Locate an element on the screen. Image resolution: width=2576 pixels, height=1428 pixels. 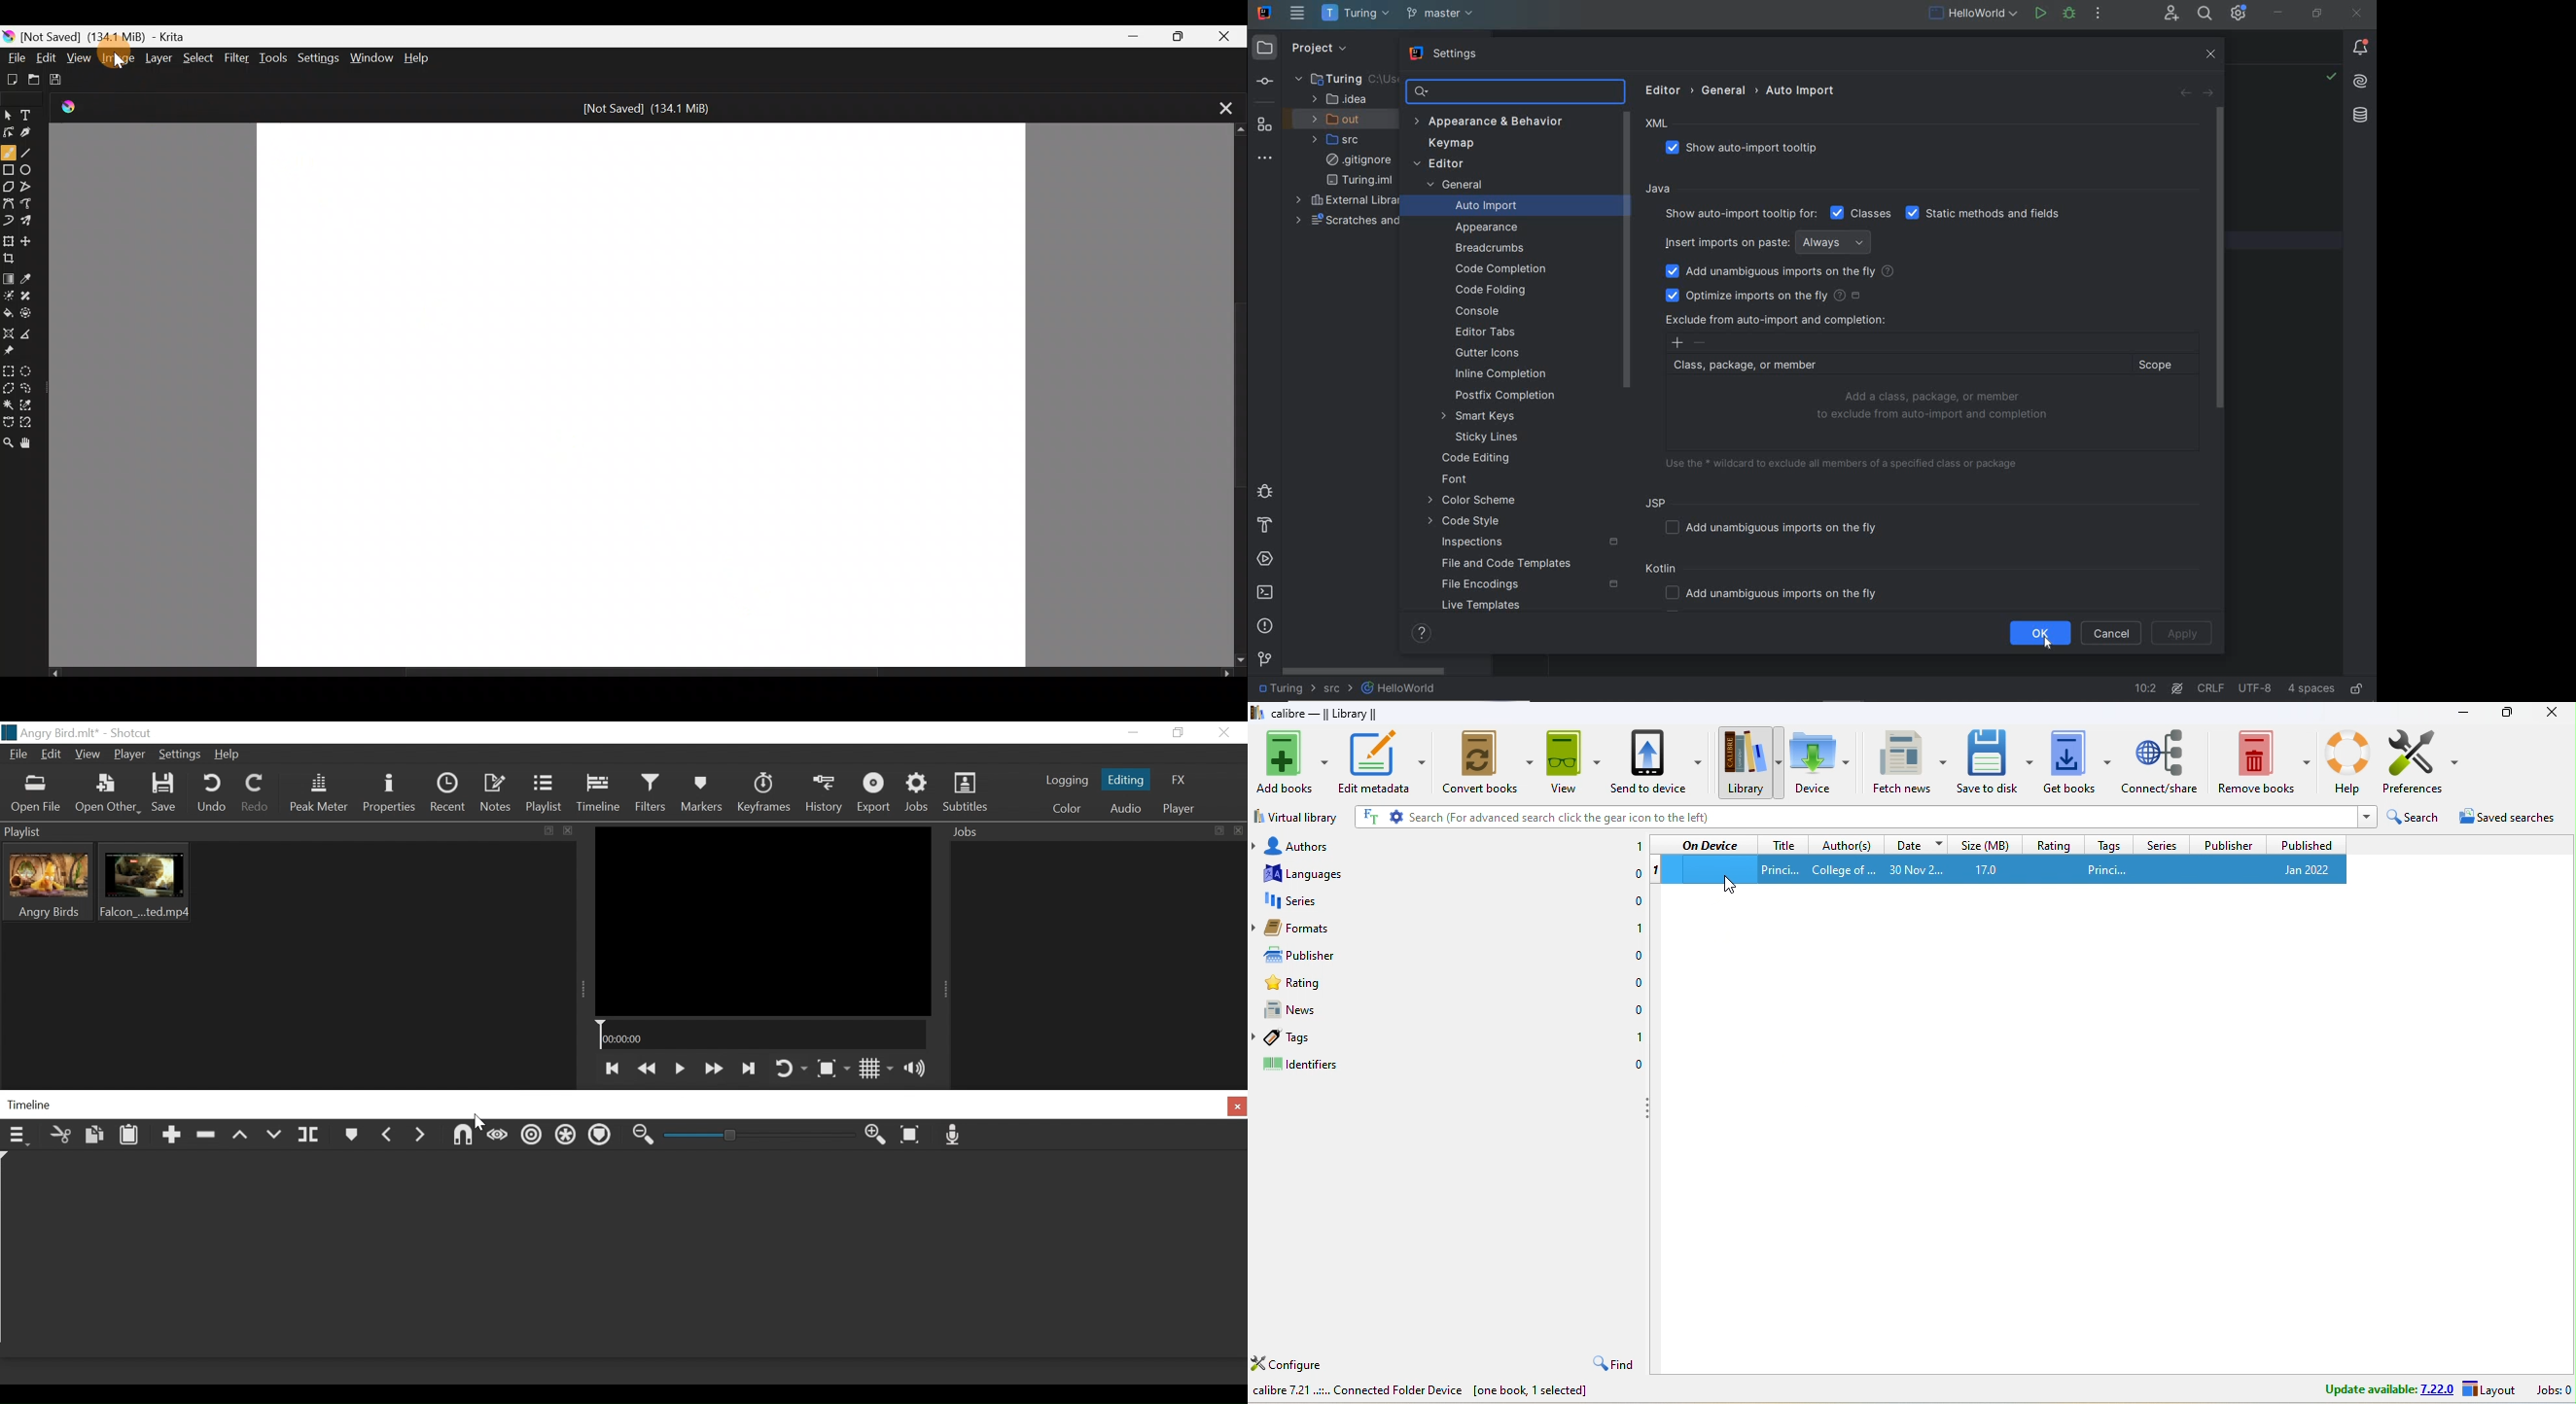
Contiguous selection tool is located at coordinates (8, 405).